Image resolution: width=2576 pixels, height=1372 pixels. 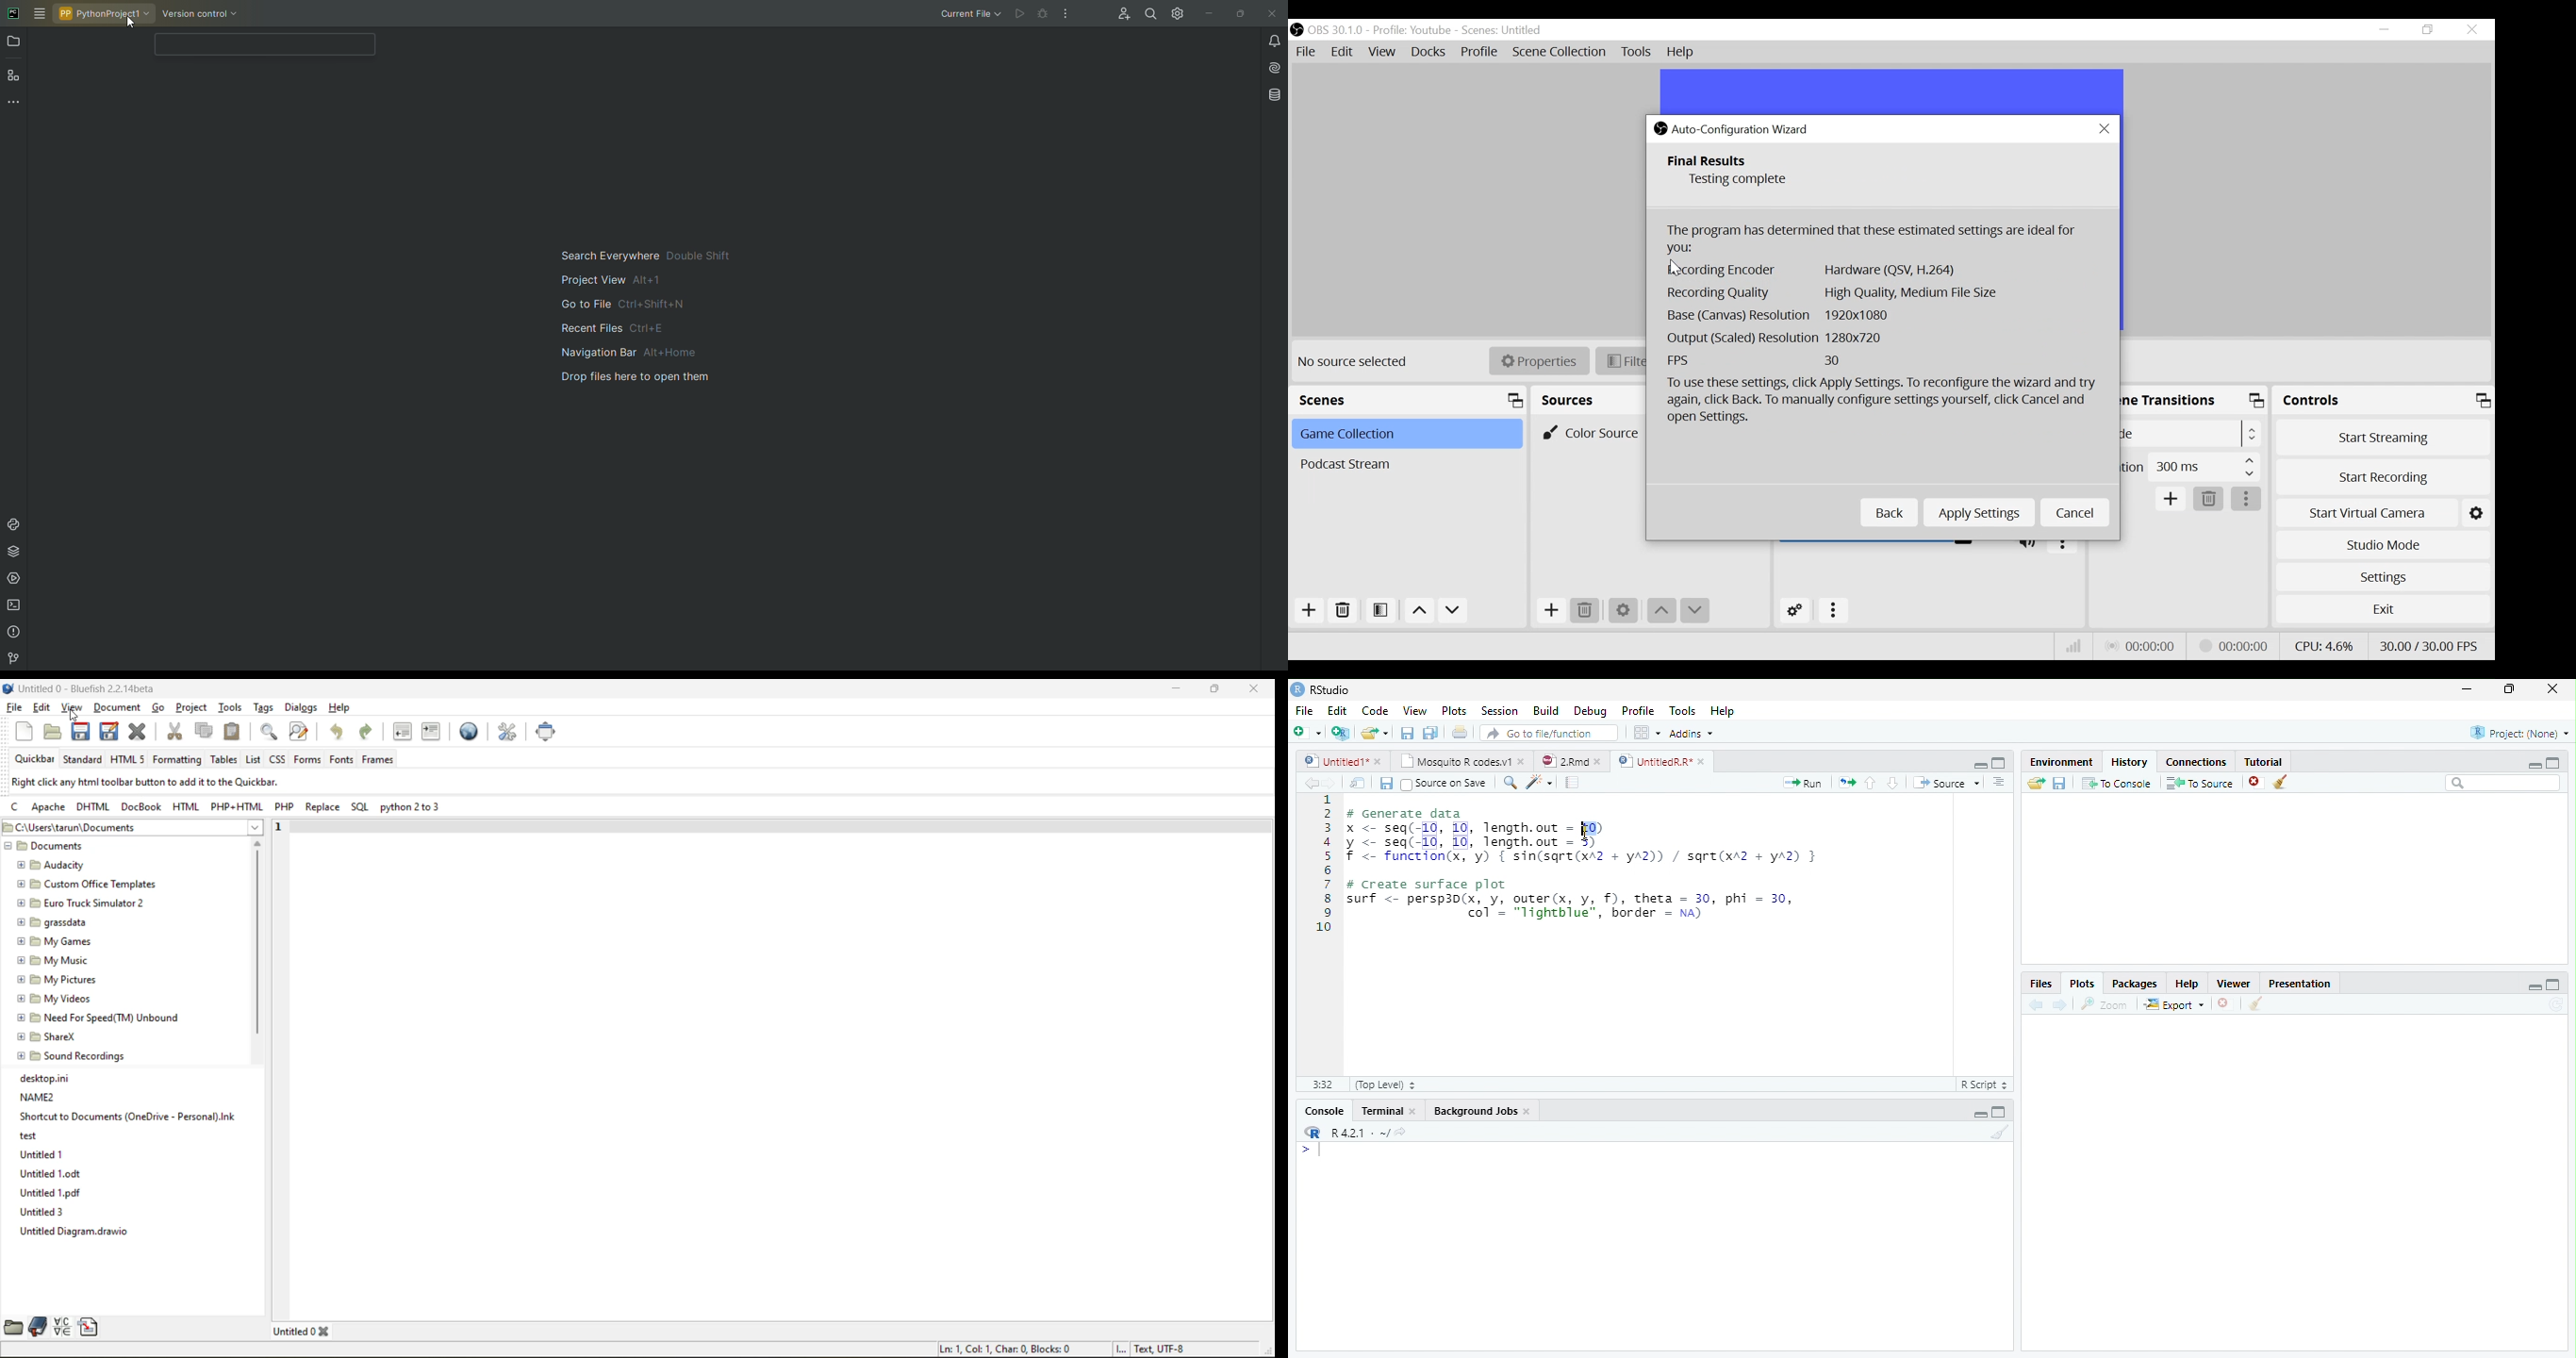 I want to click on Code, so click(x=1374, y=710).